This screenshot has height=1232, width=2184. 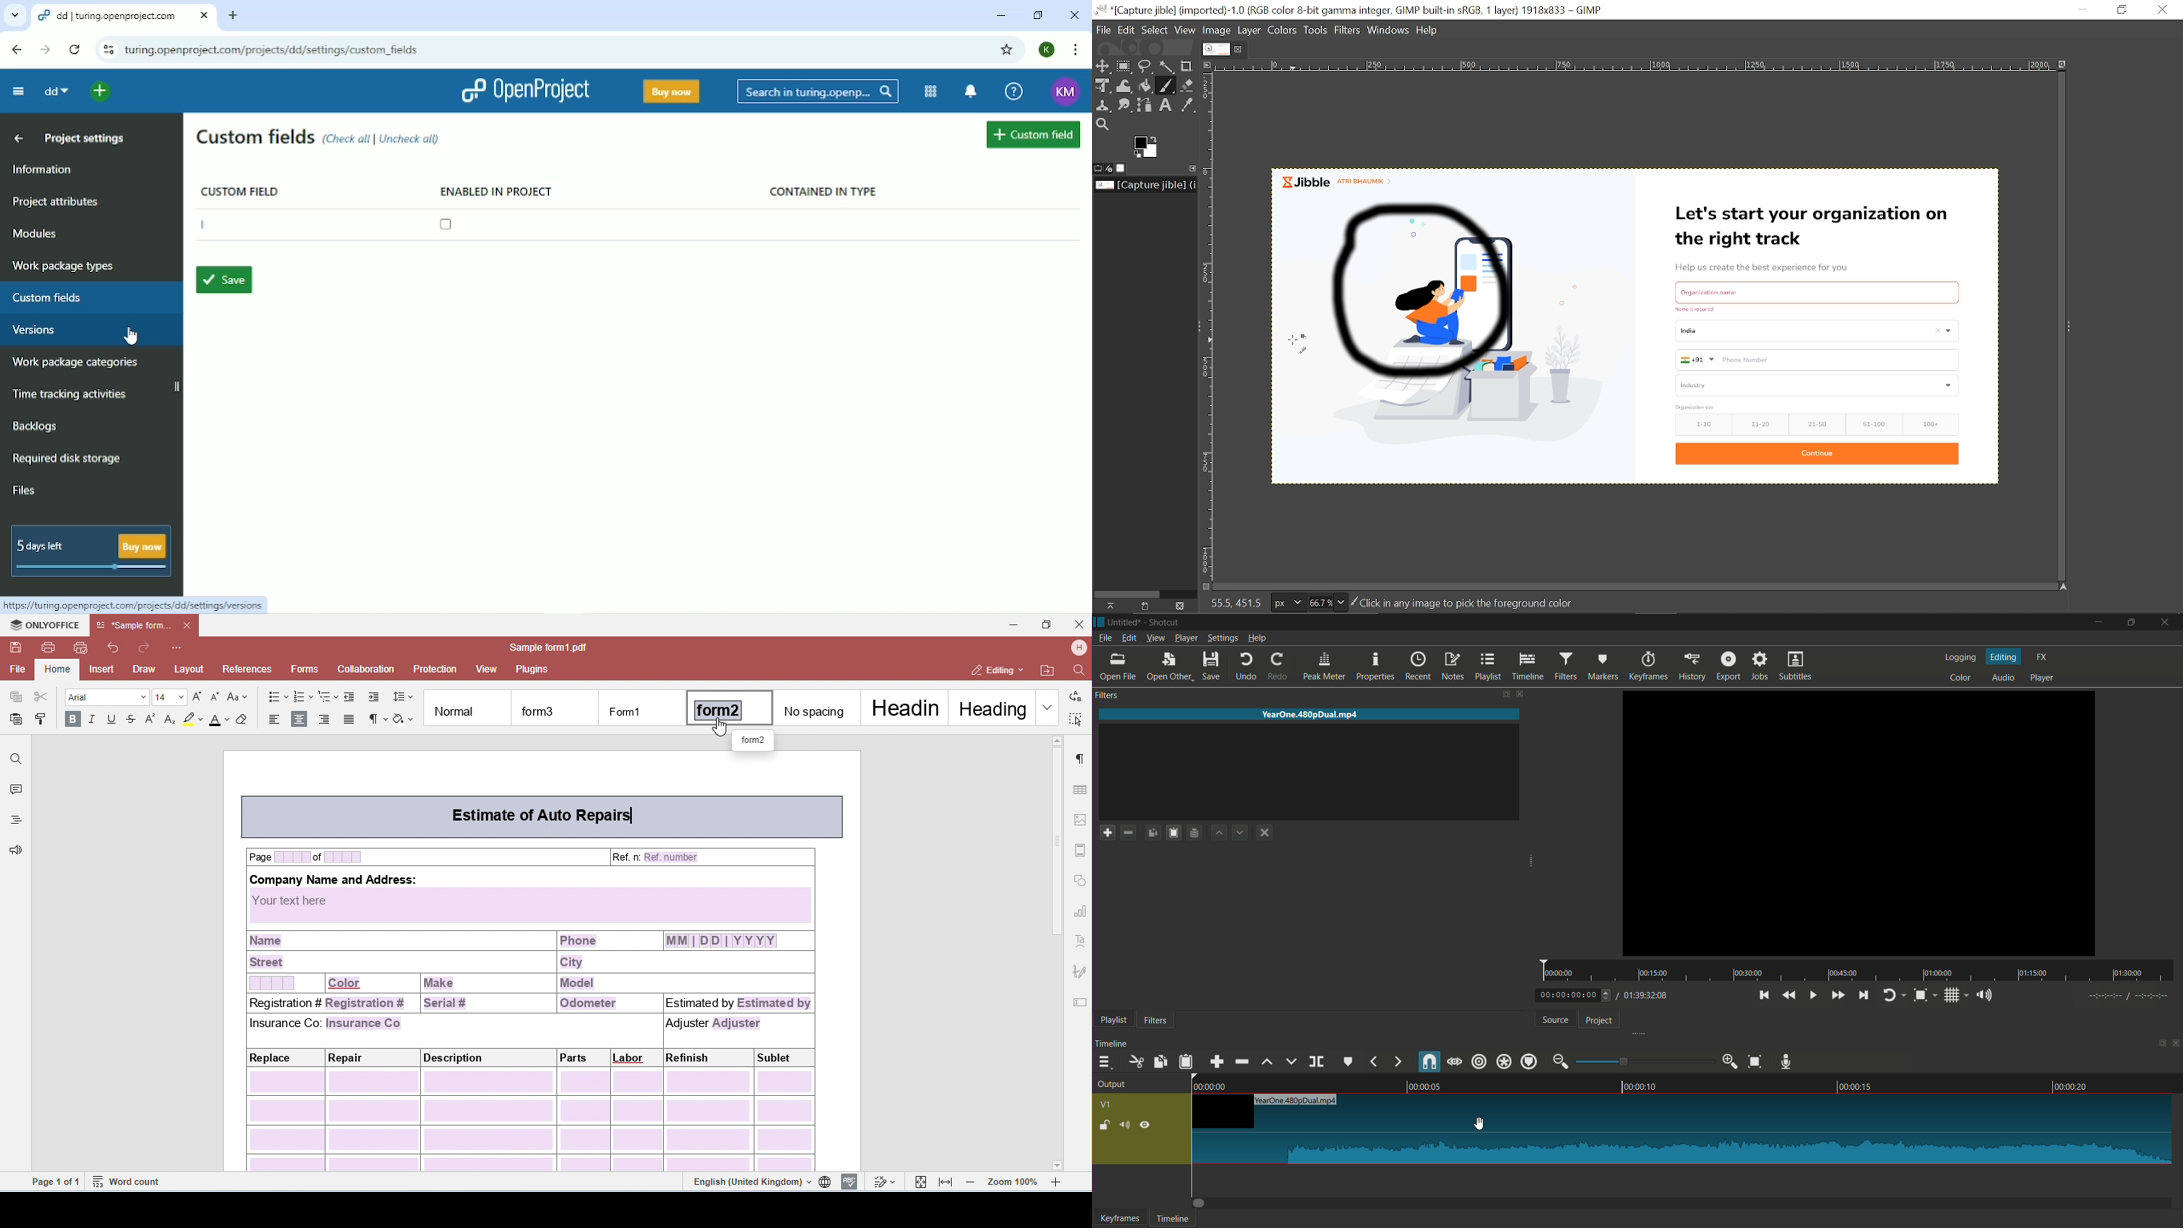 I want to click on paste, so click(x=1186, y=1062).